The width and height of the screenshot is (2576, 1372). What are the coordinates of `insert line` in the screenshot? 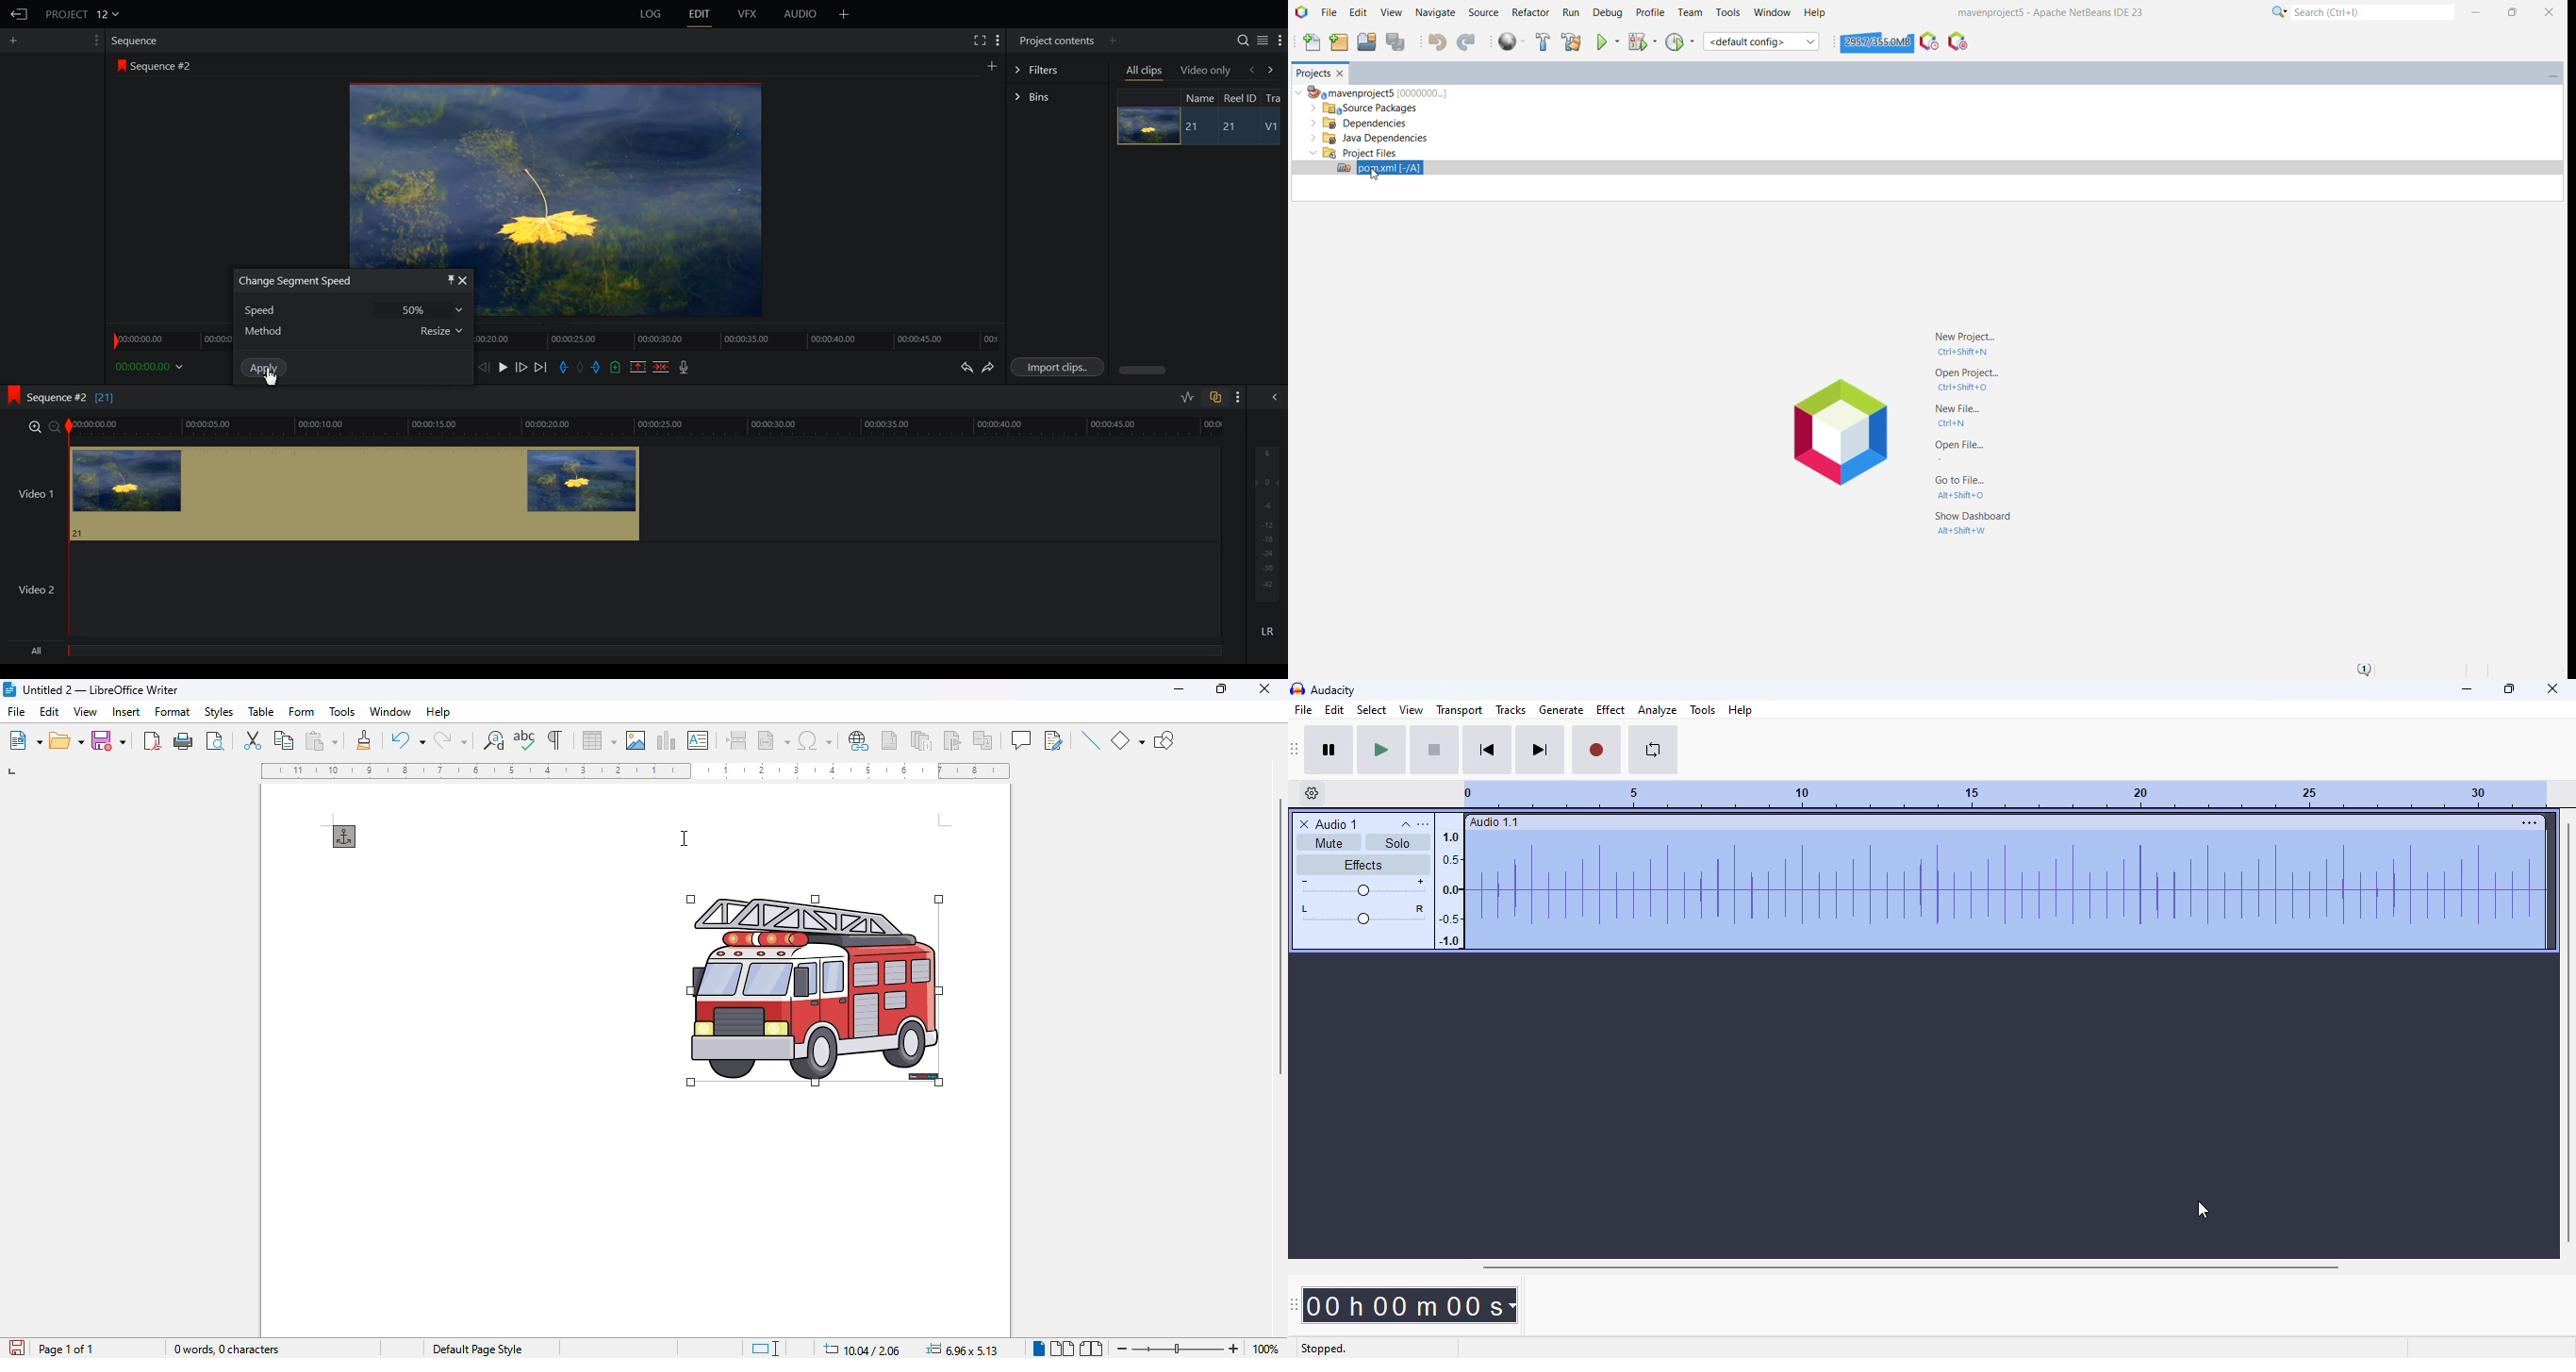 It's located at (1090, 739).